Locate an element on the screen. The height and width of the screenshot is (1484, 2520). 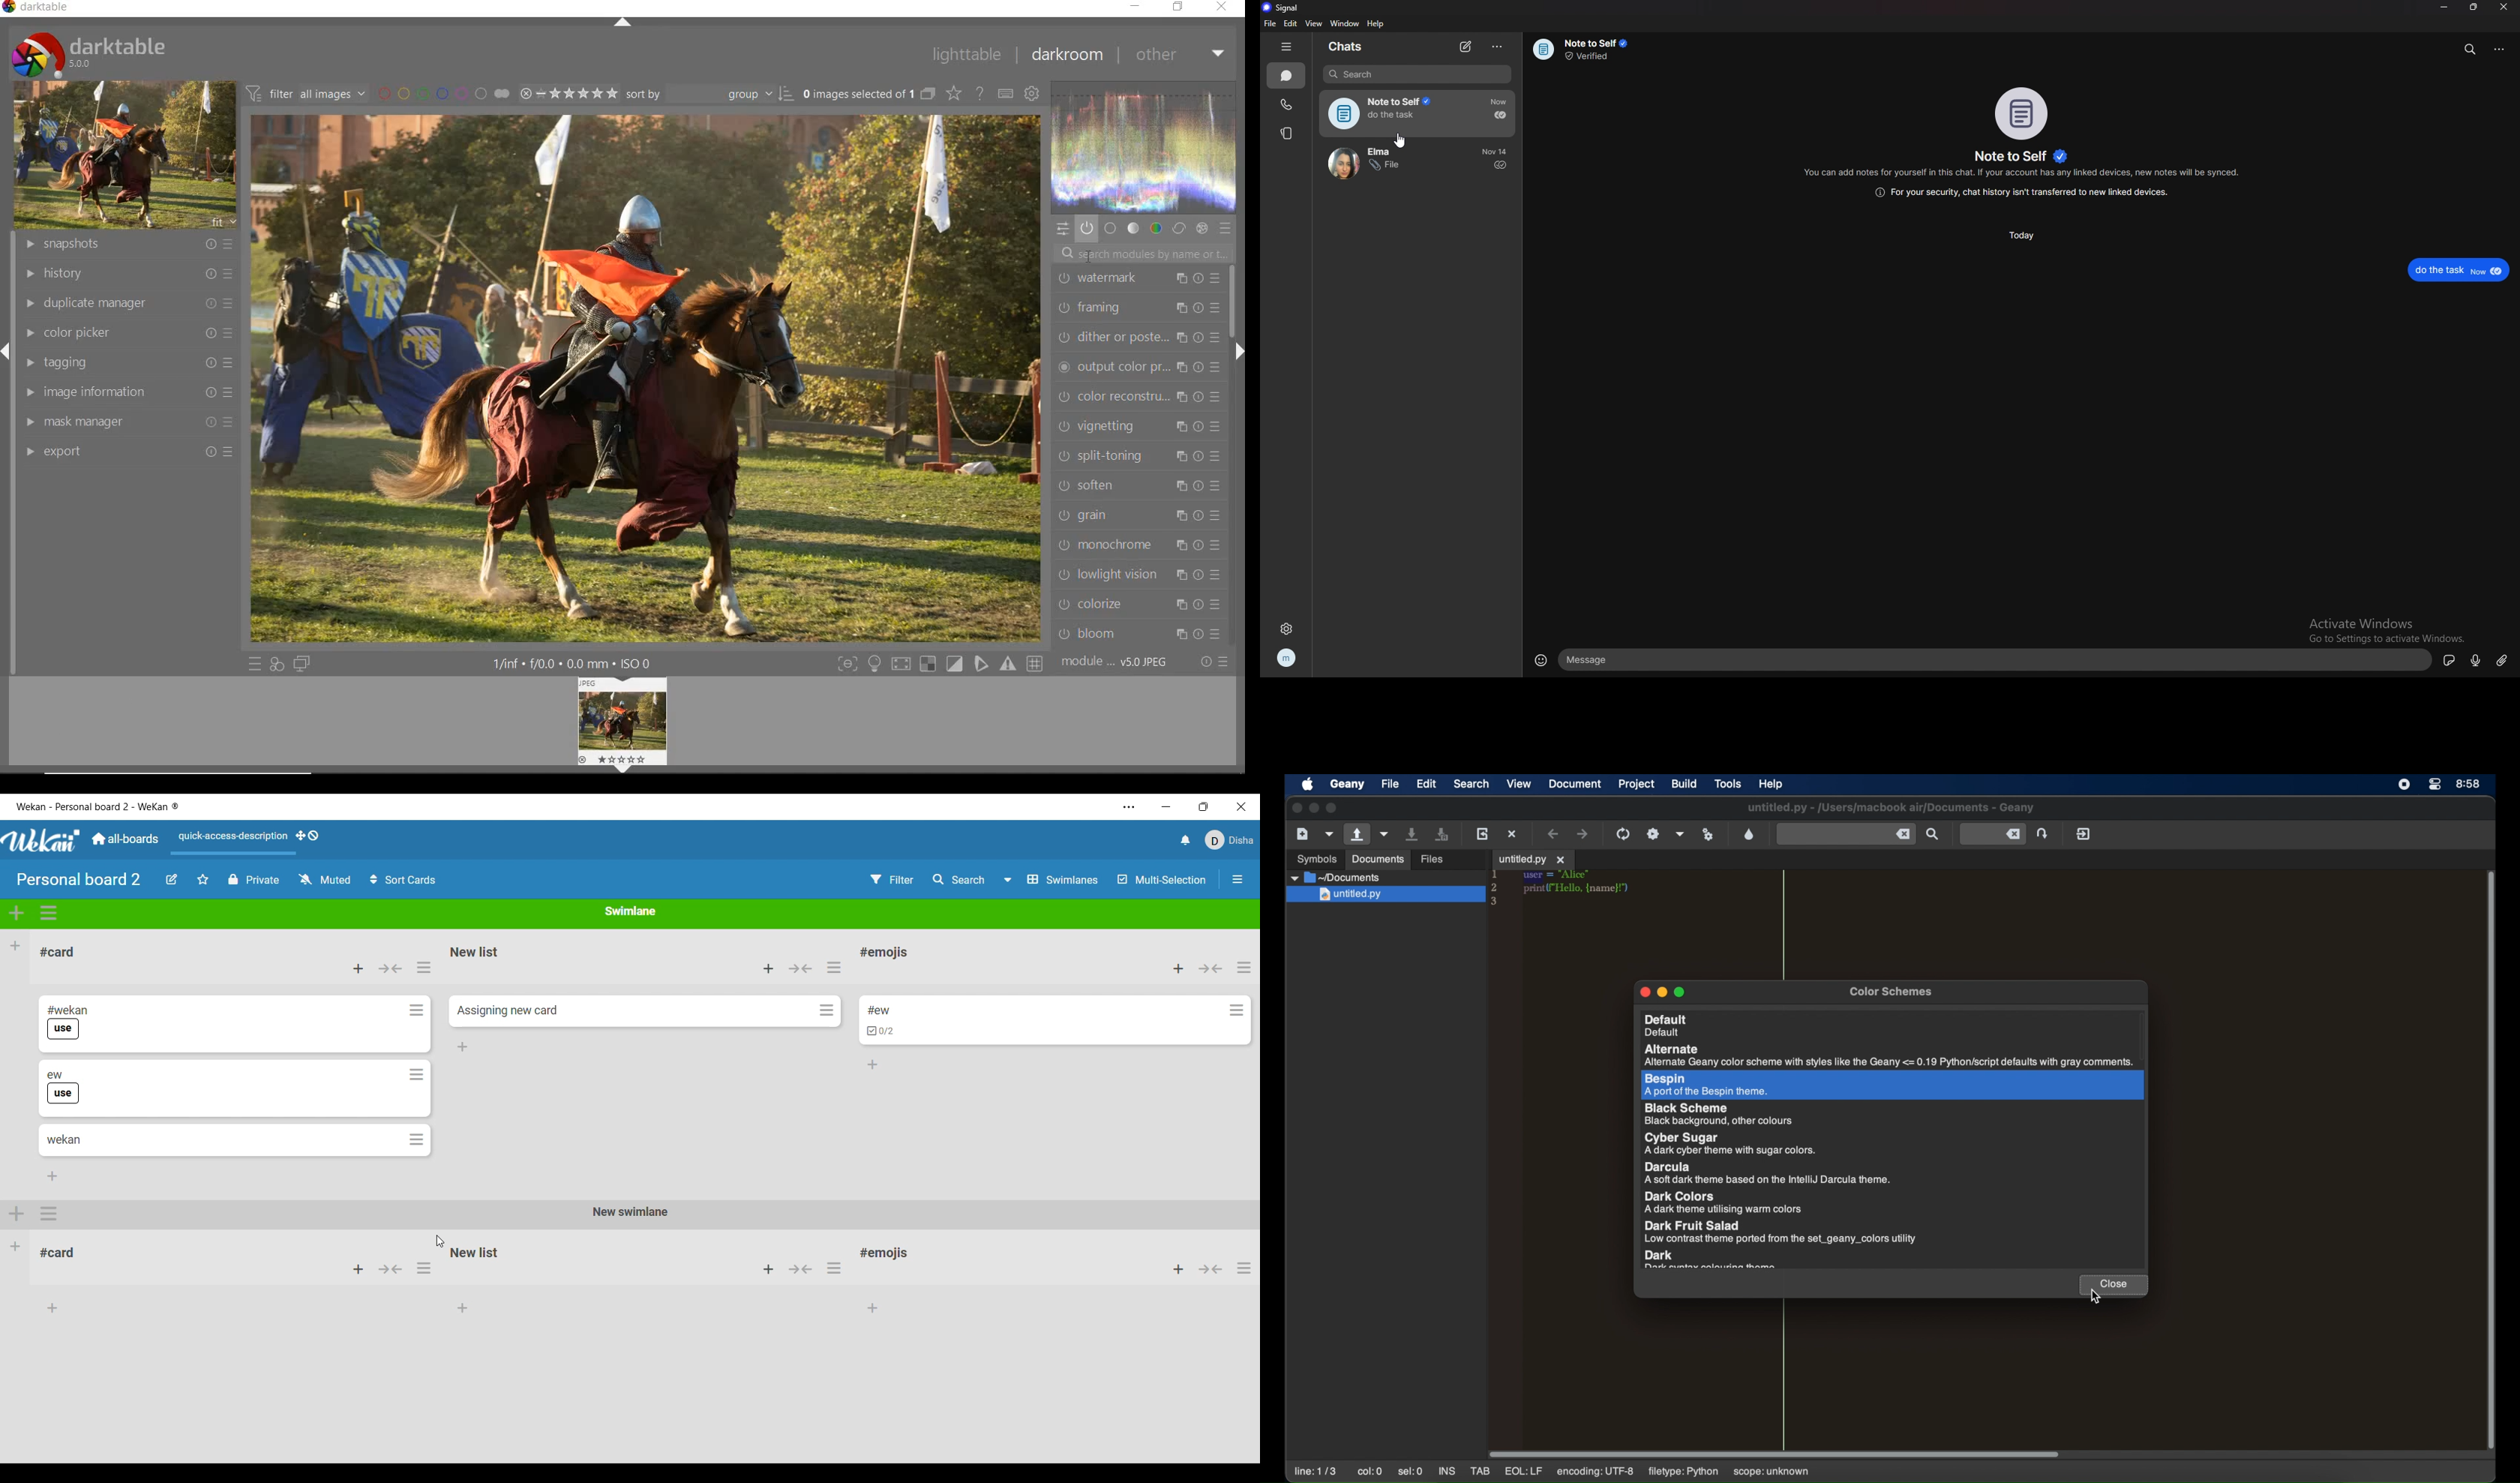
List actions is located at coordinates (1244, 967).